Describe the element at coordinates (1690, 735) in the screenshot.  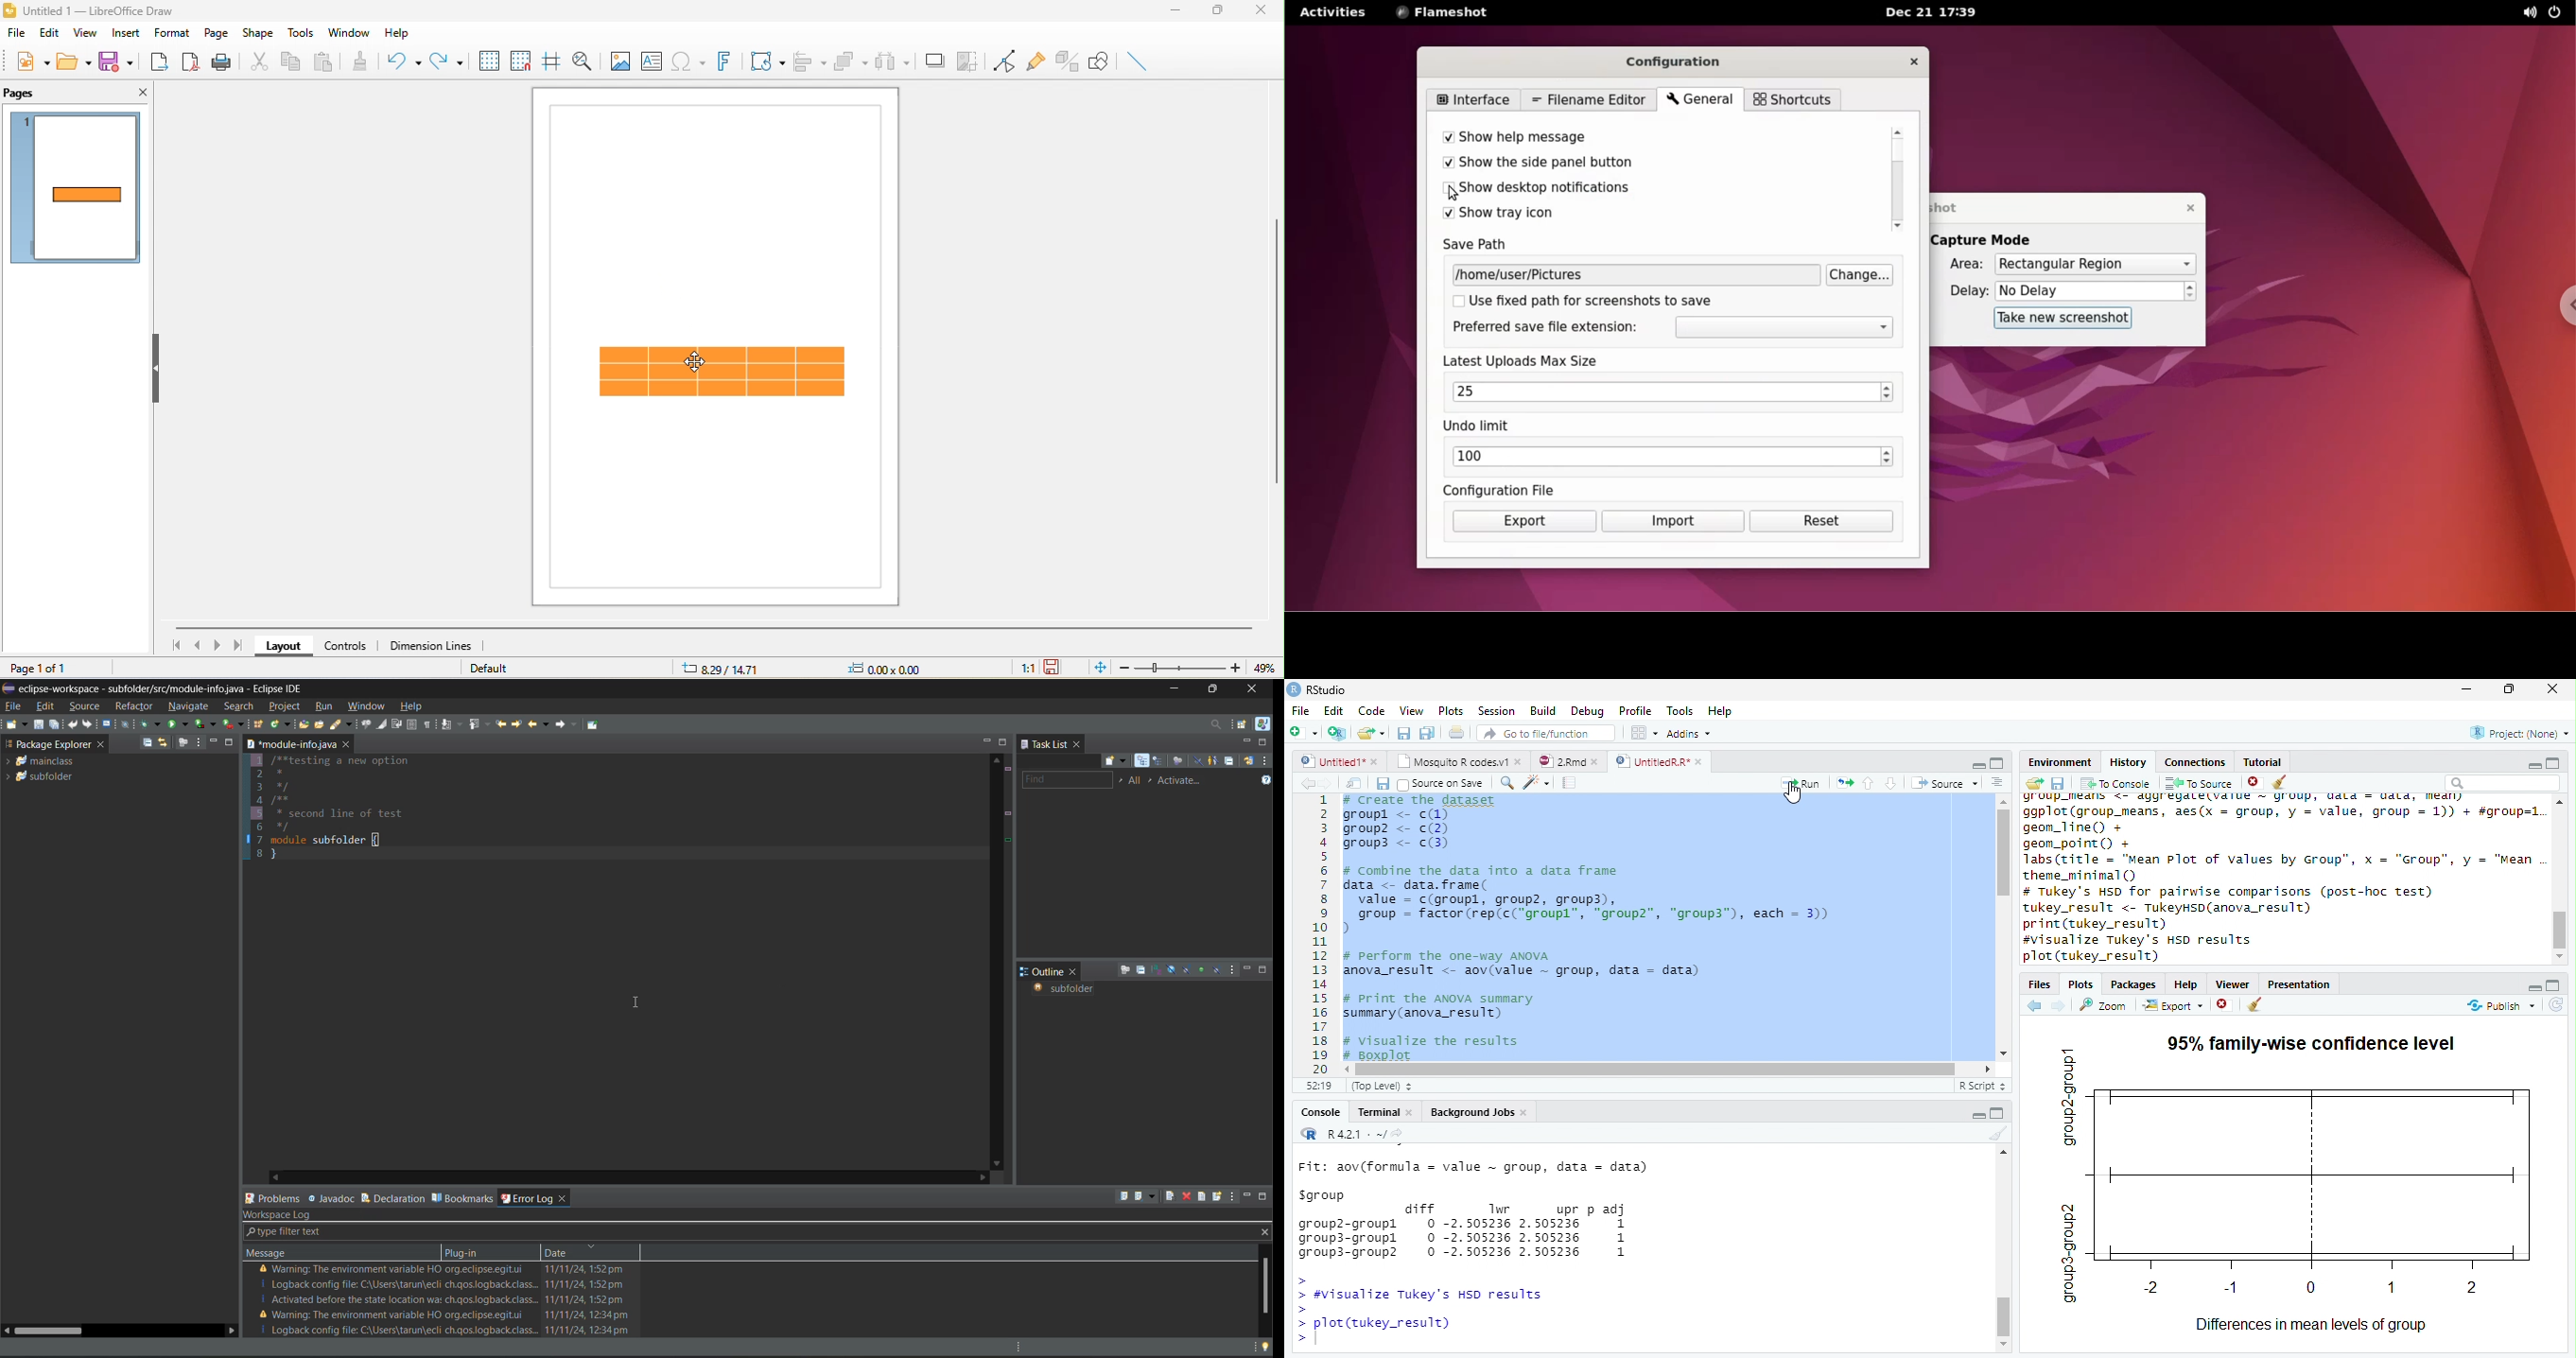
I see `Addins` at that location.